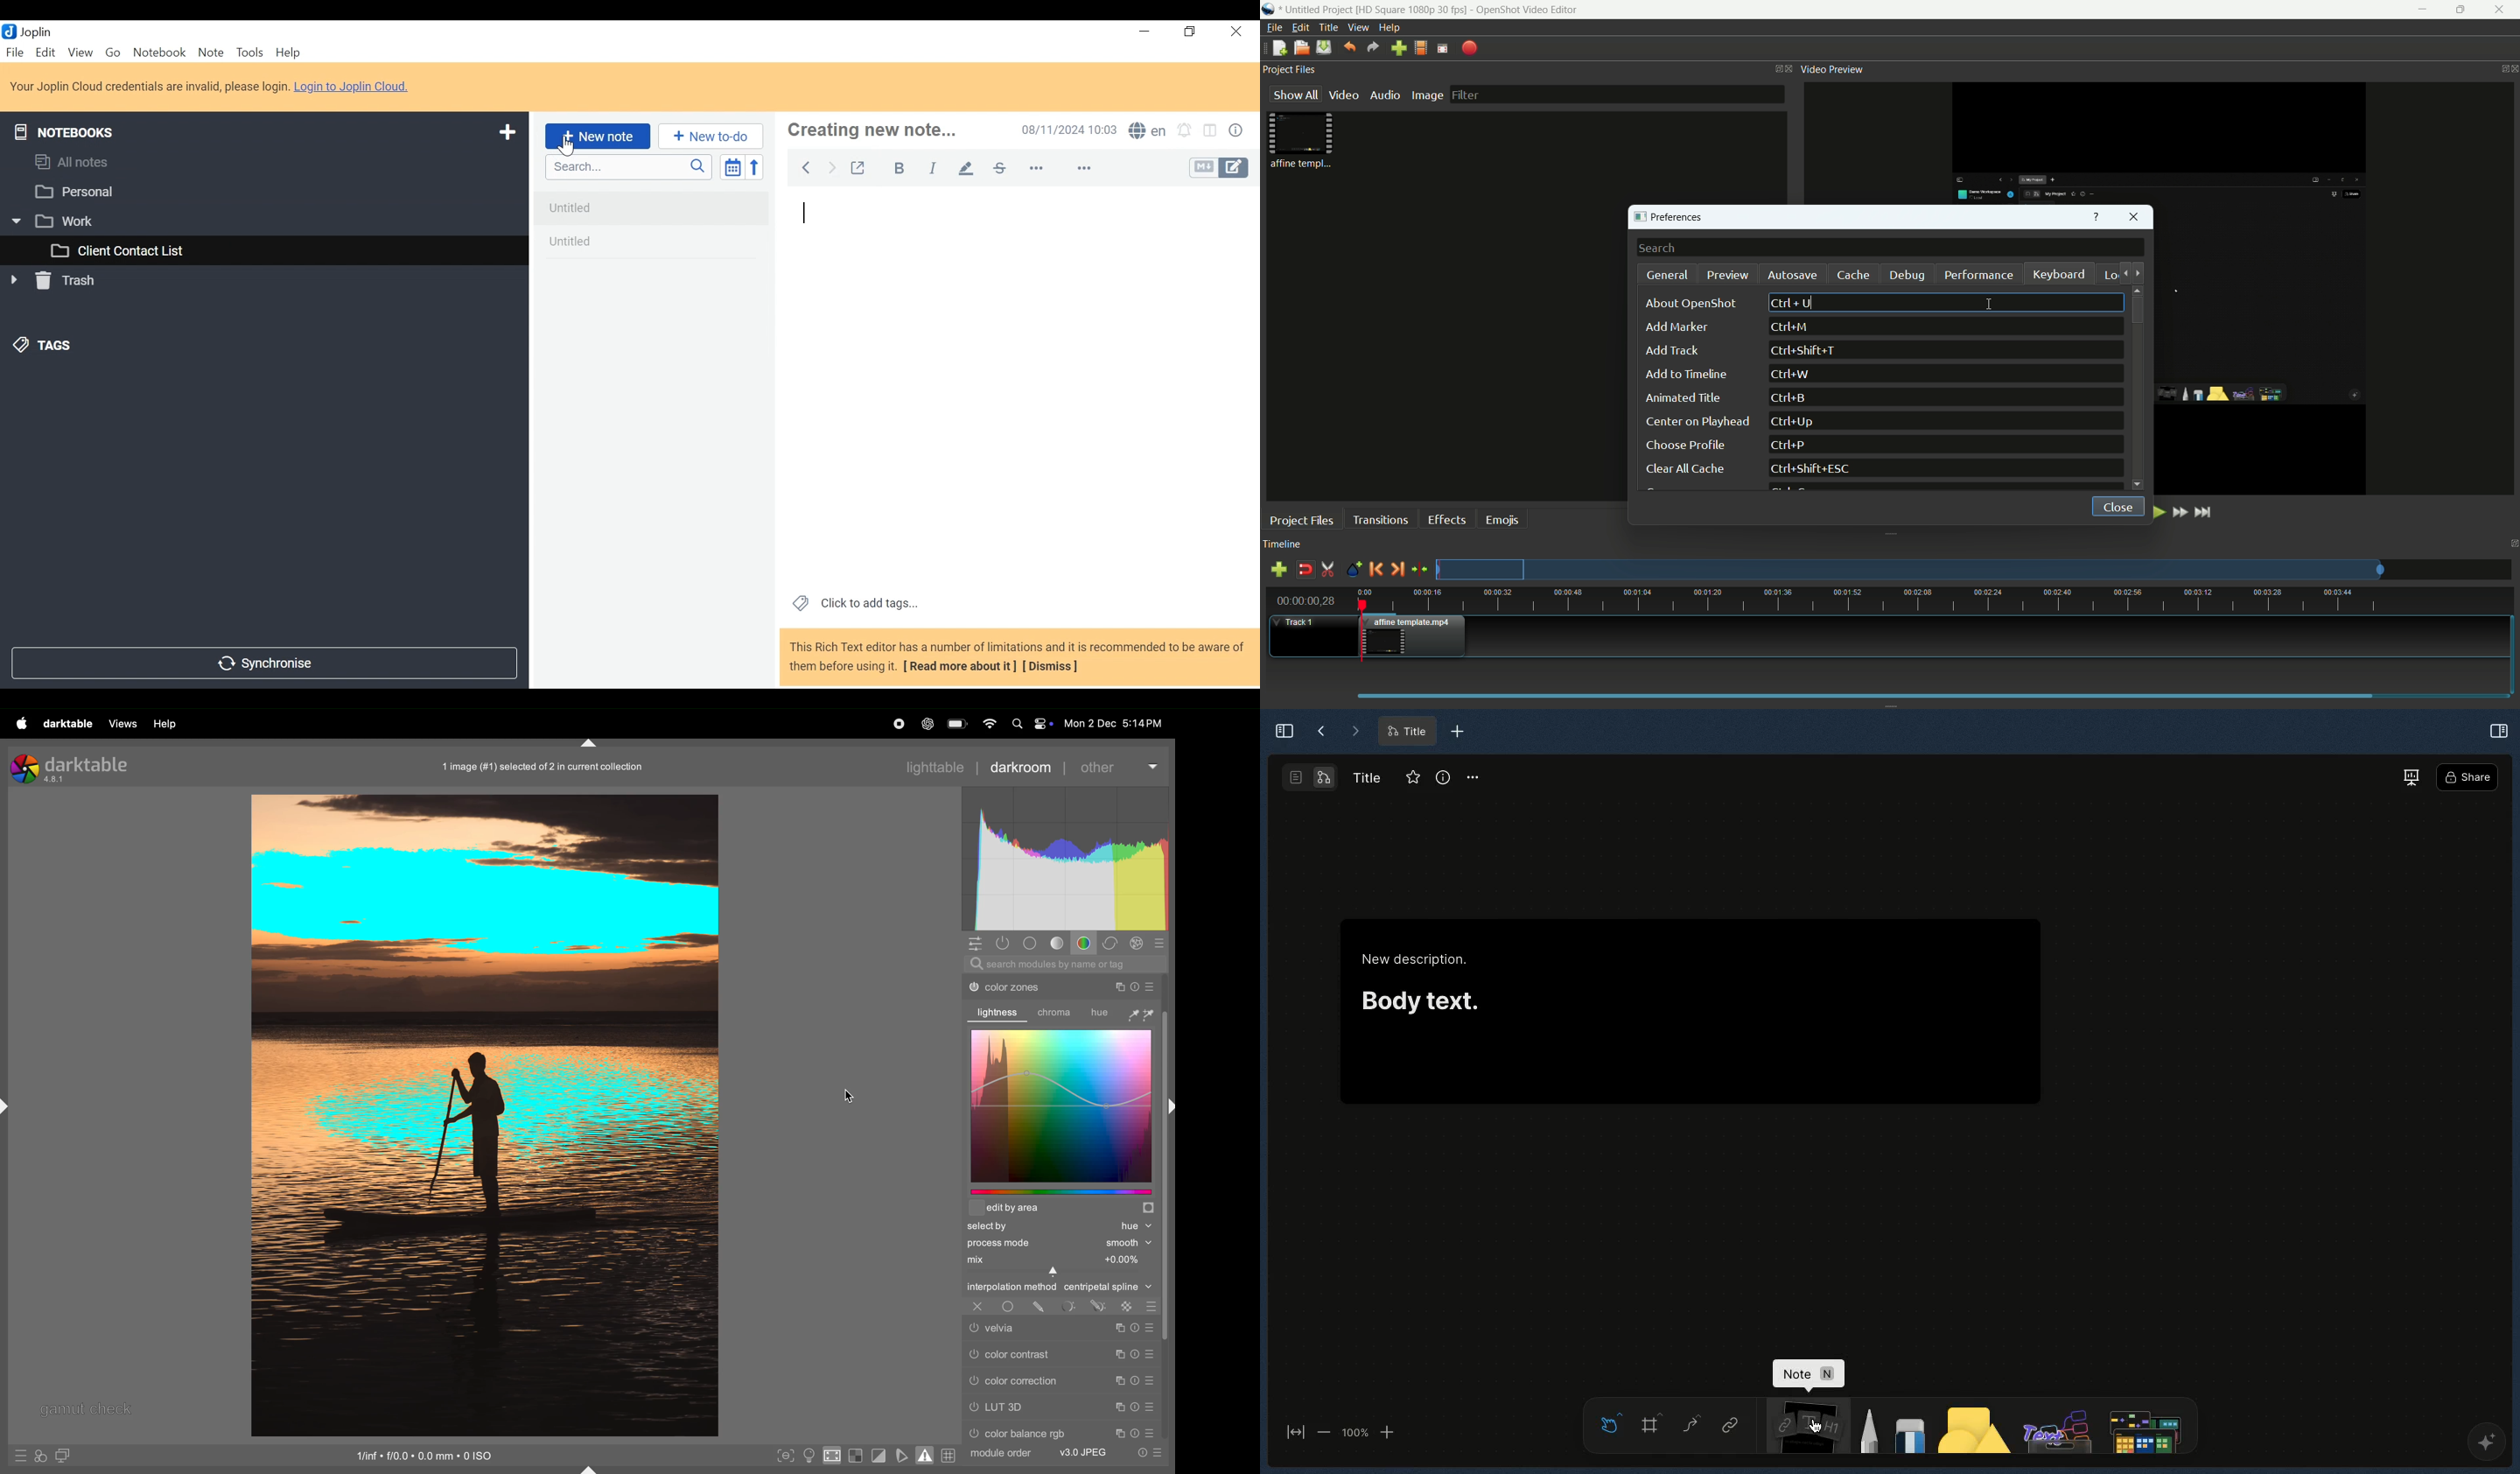  I want to click on Trash, so click(55, 283).